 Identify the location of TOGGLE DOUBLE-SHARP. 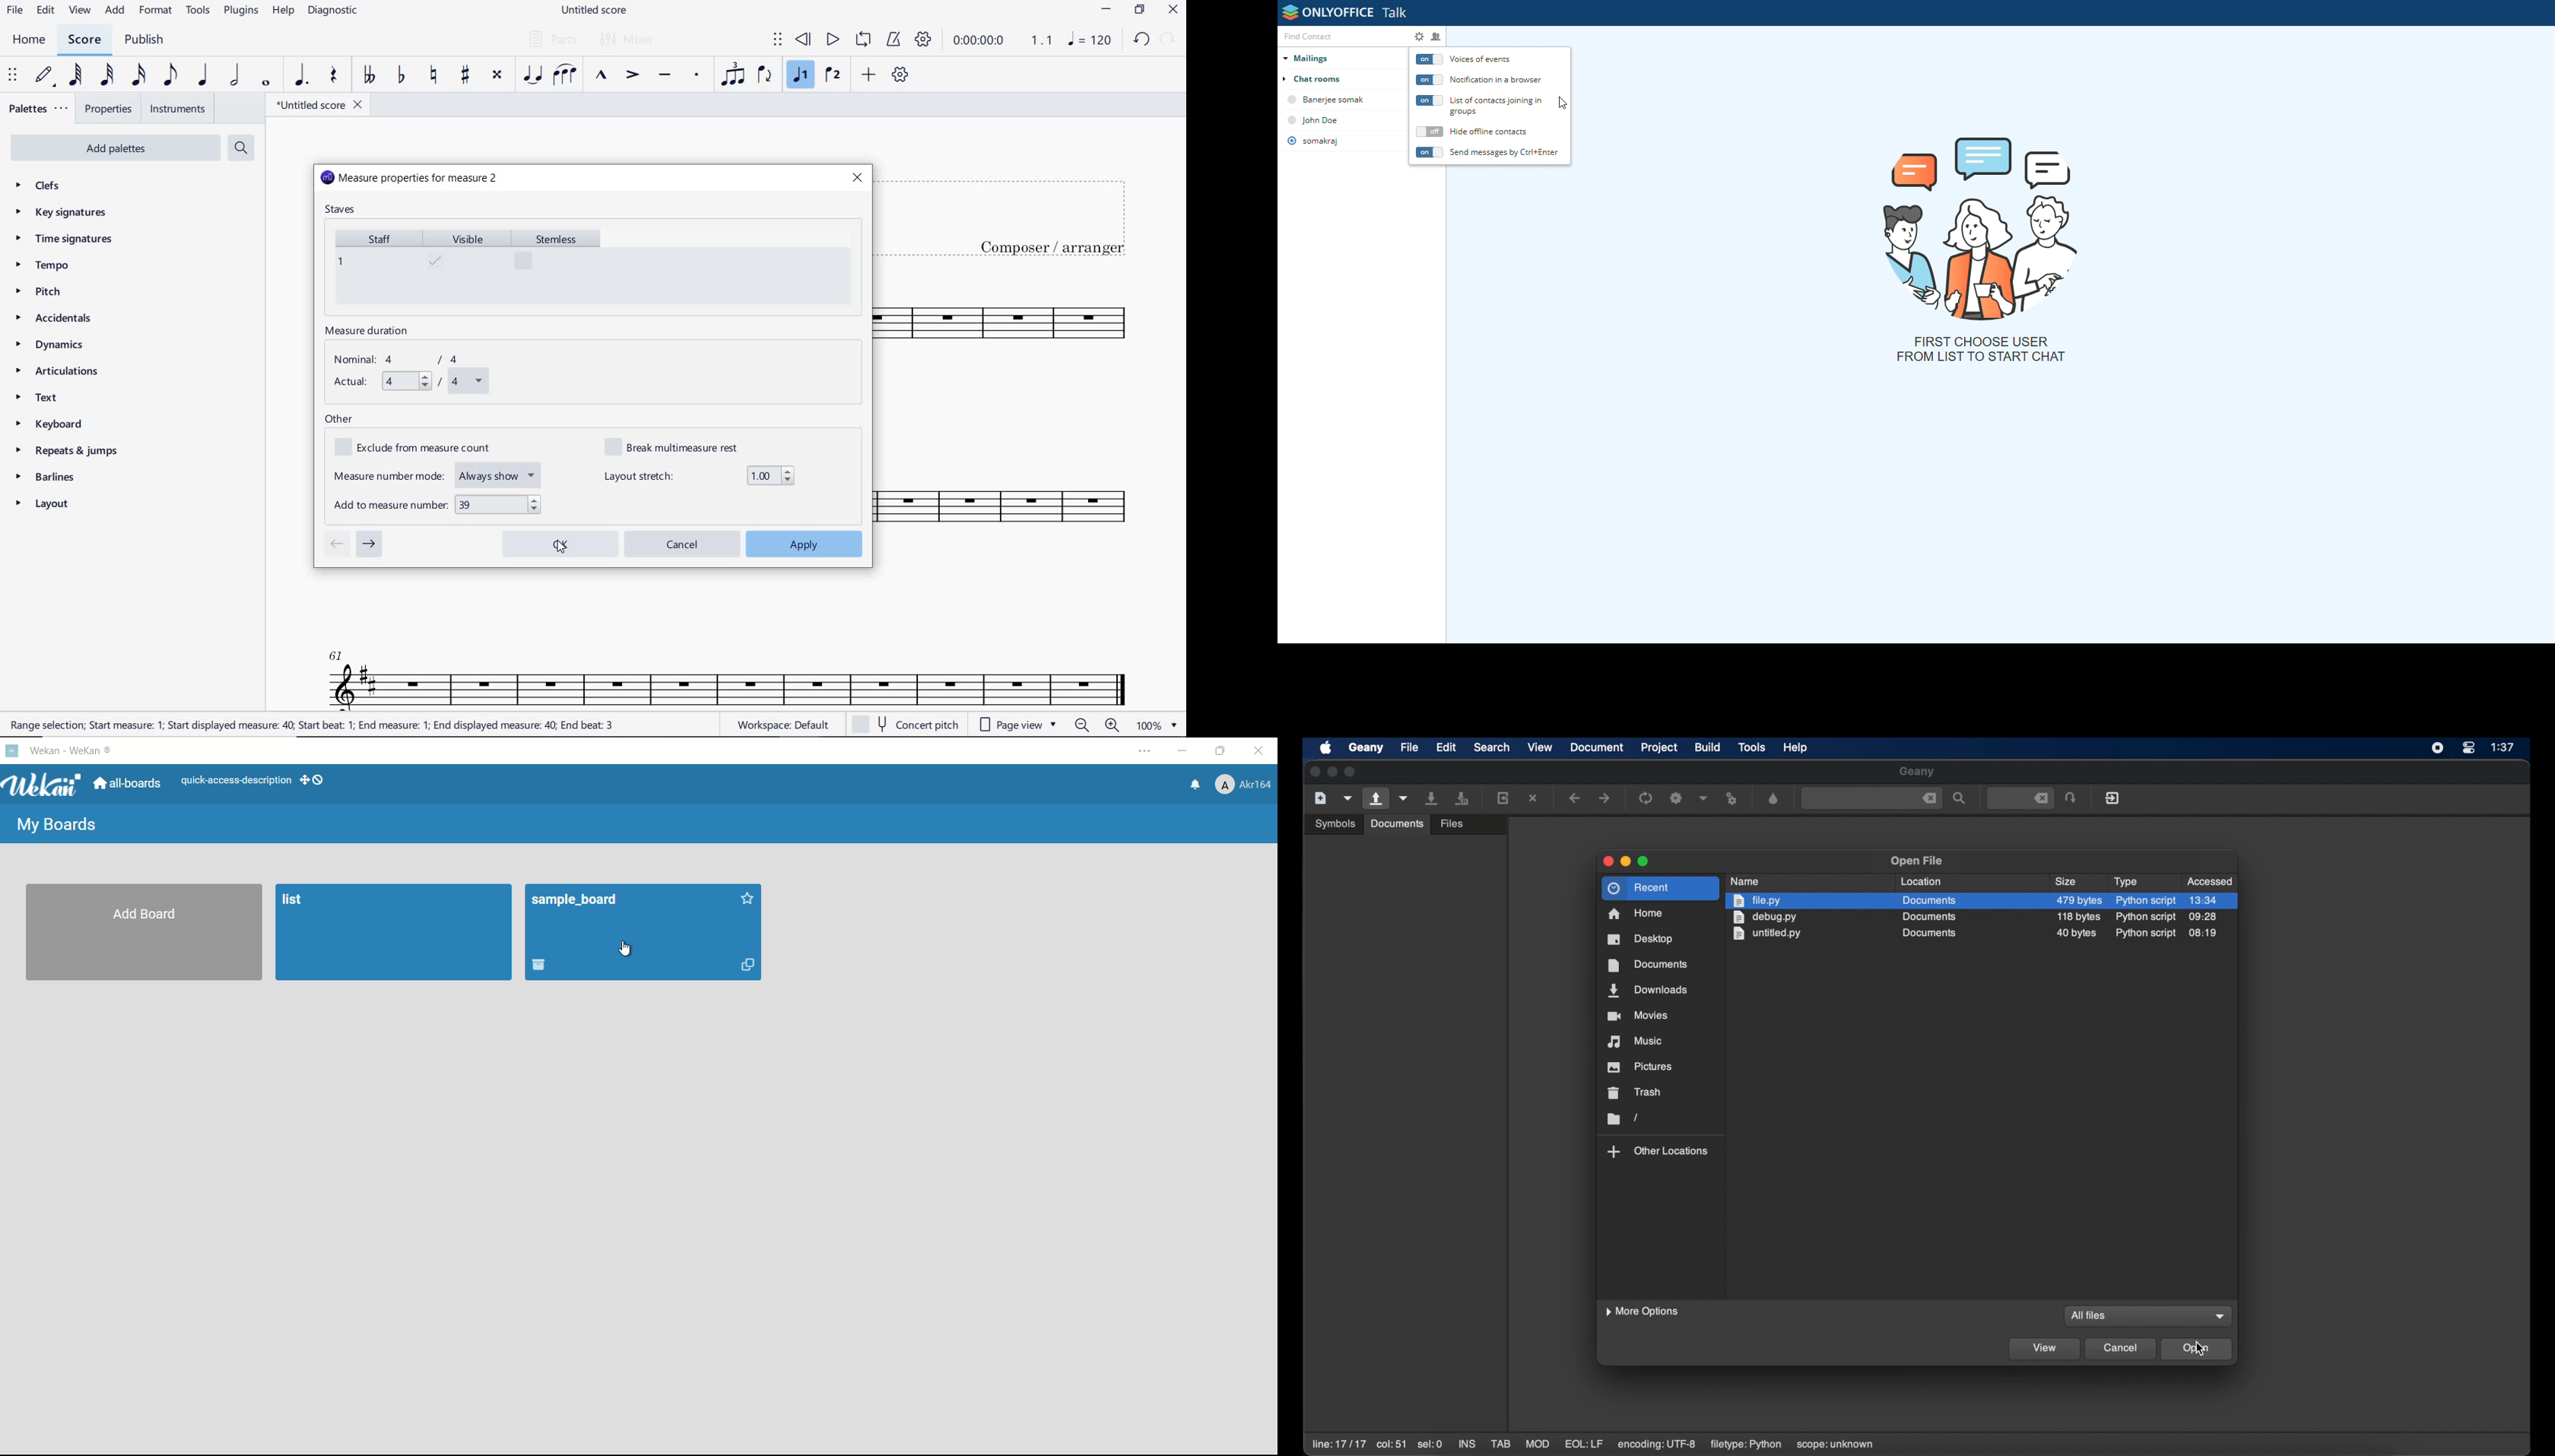
(497, 75).